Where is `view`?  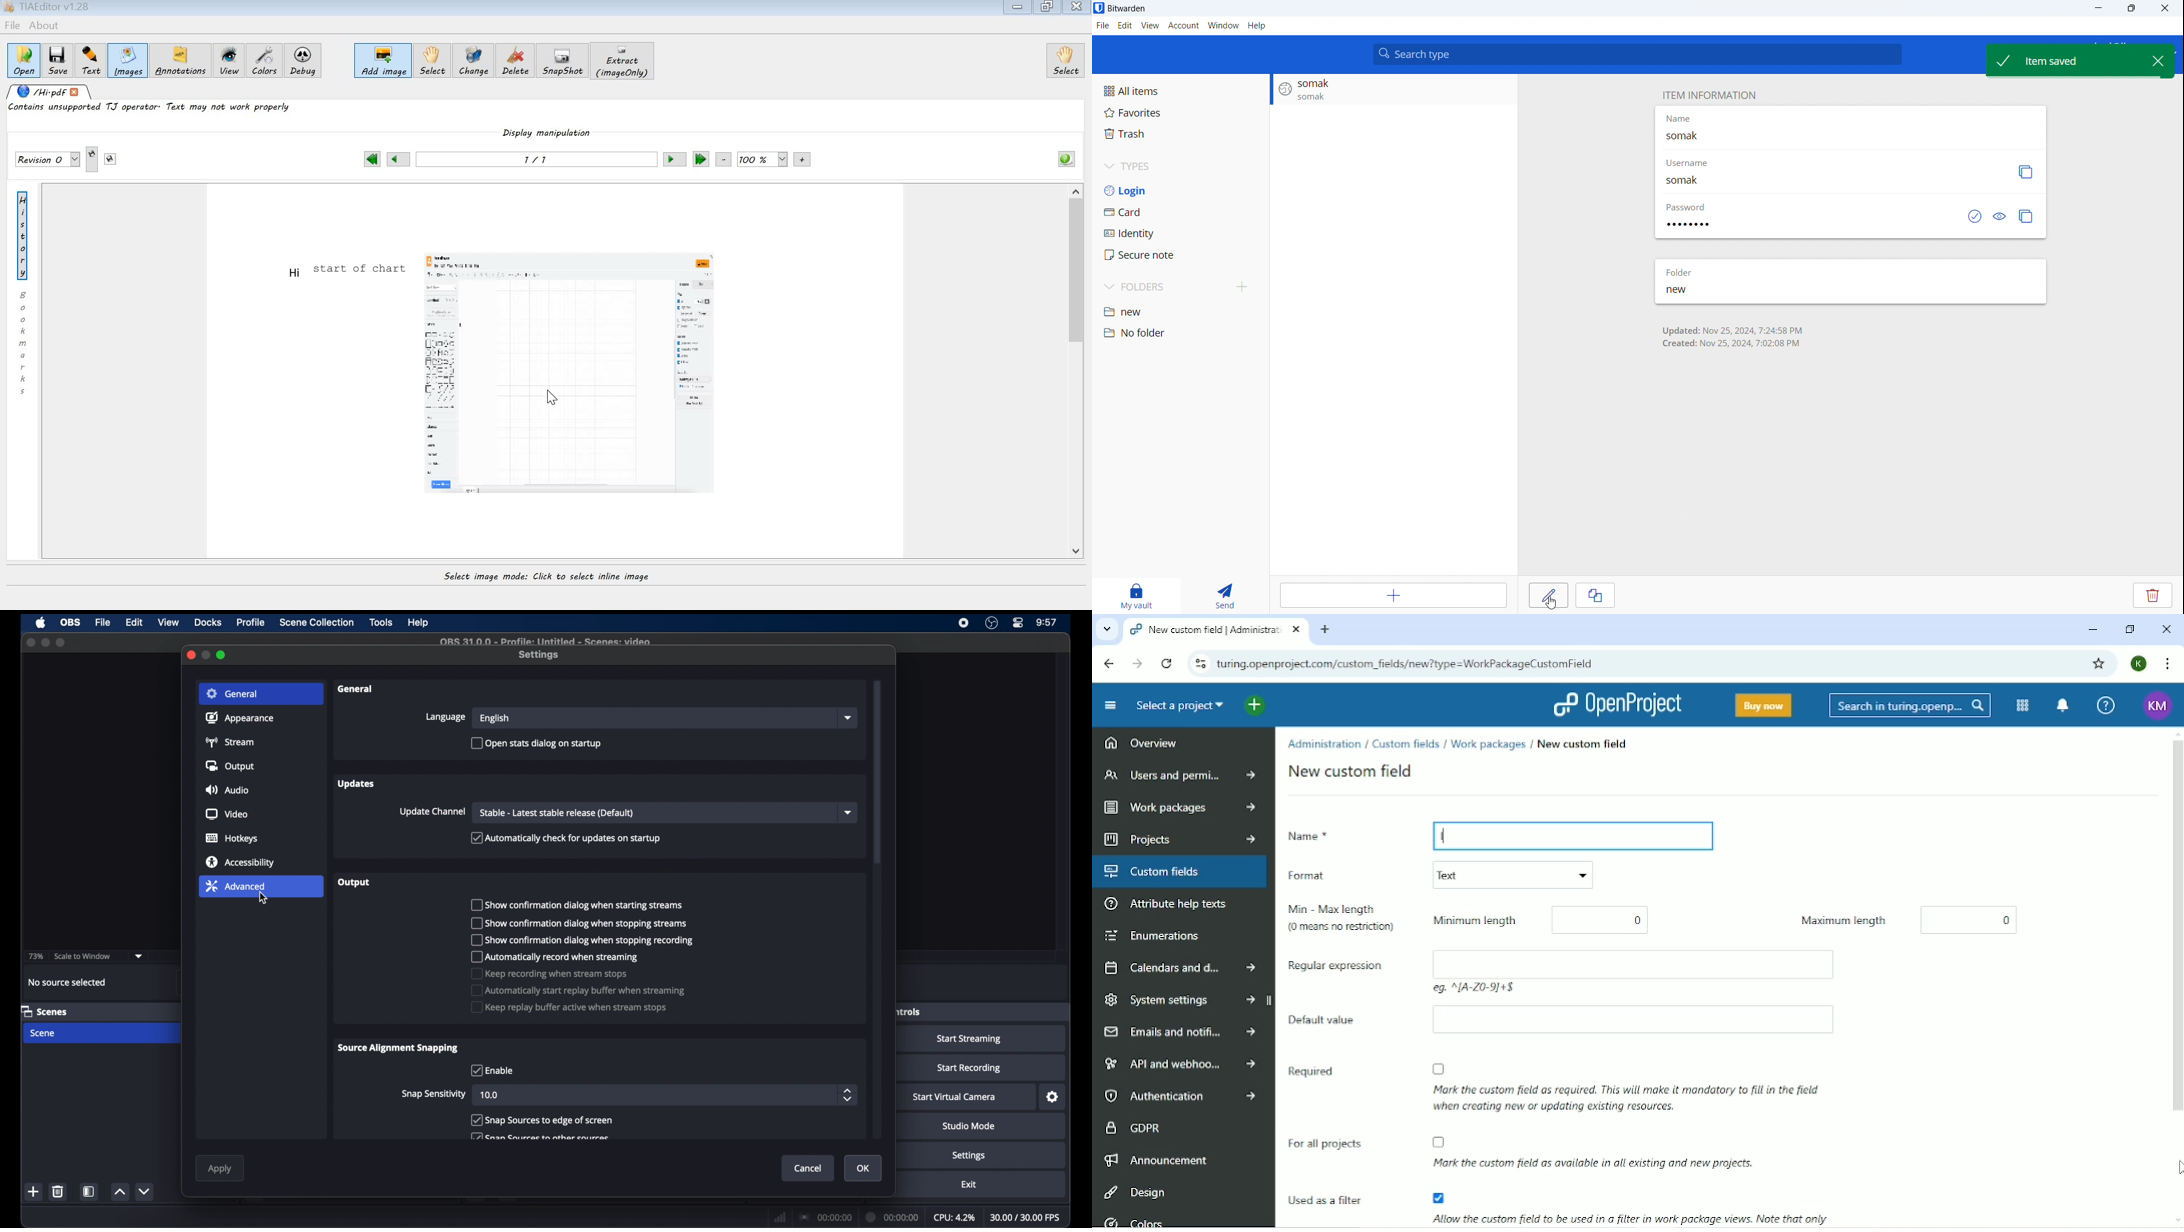
view is located at coordinates (1151, 26).